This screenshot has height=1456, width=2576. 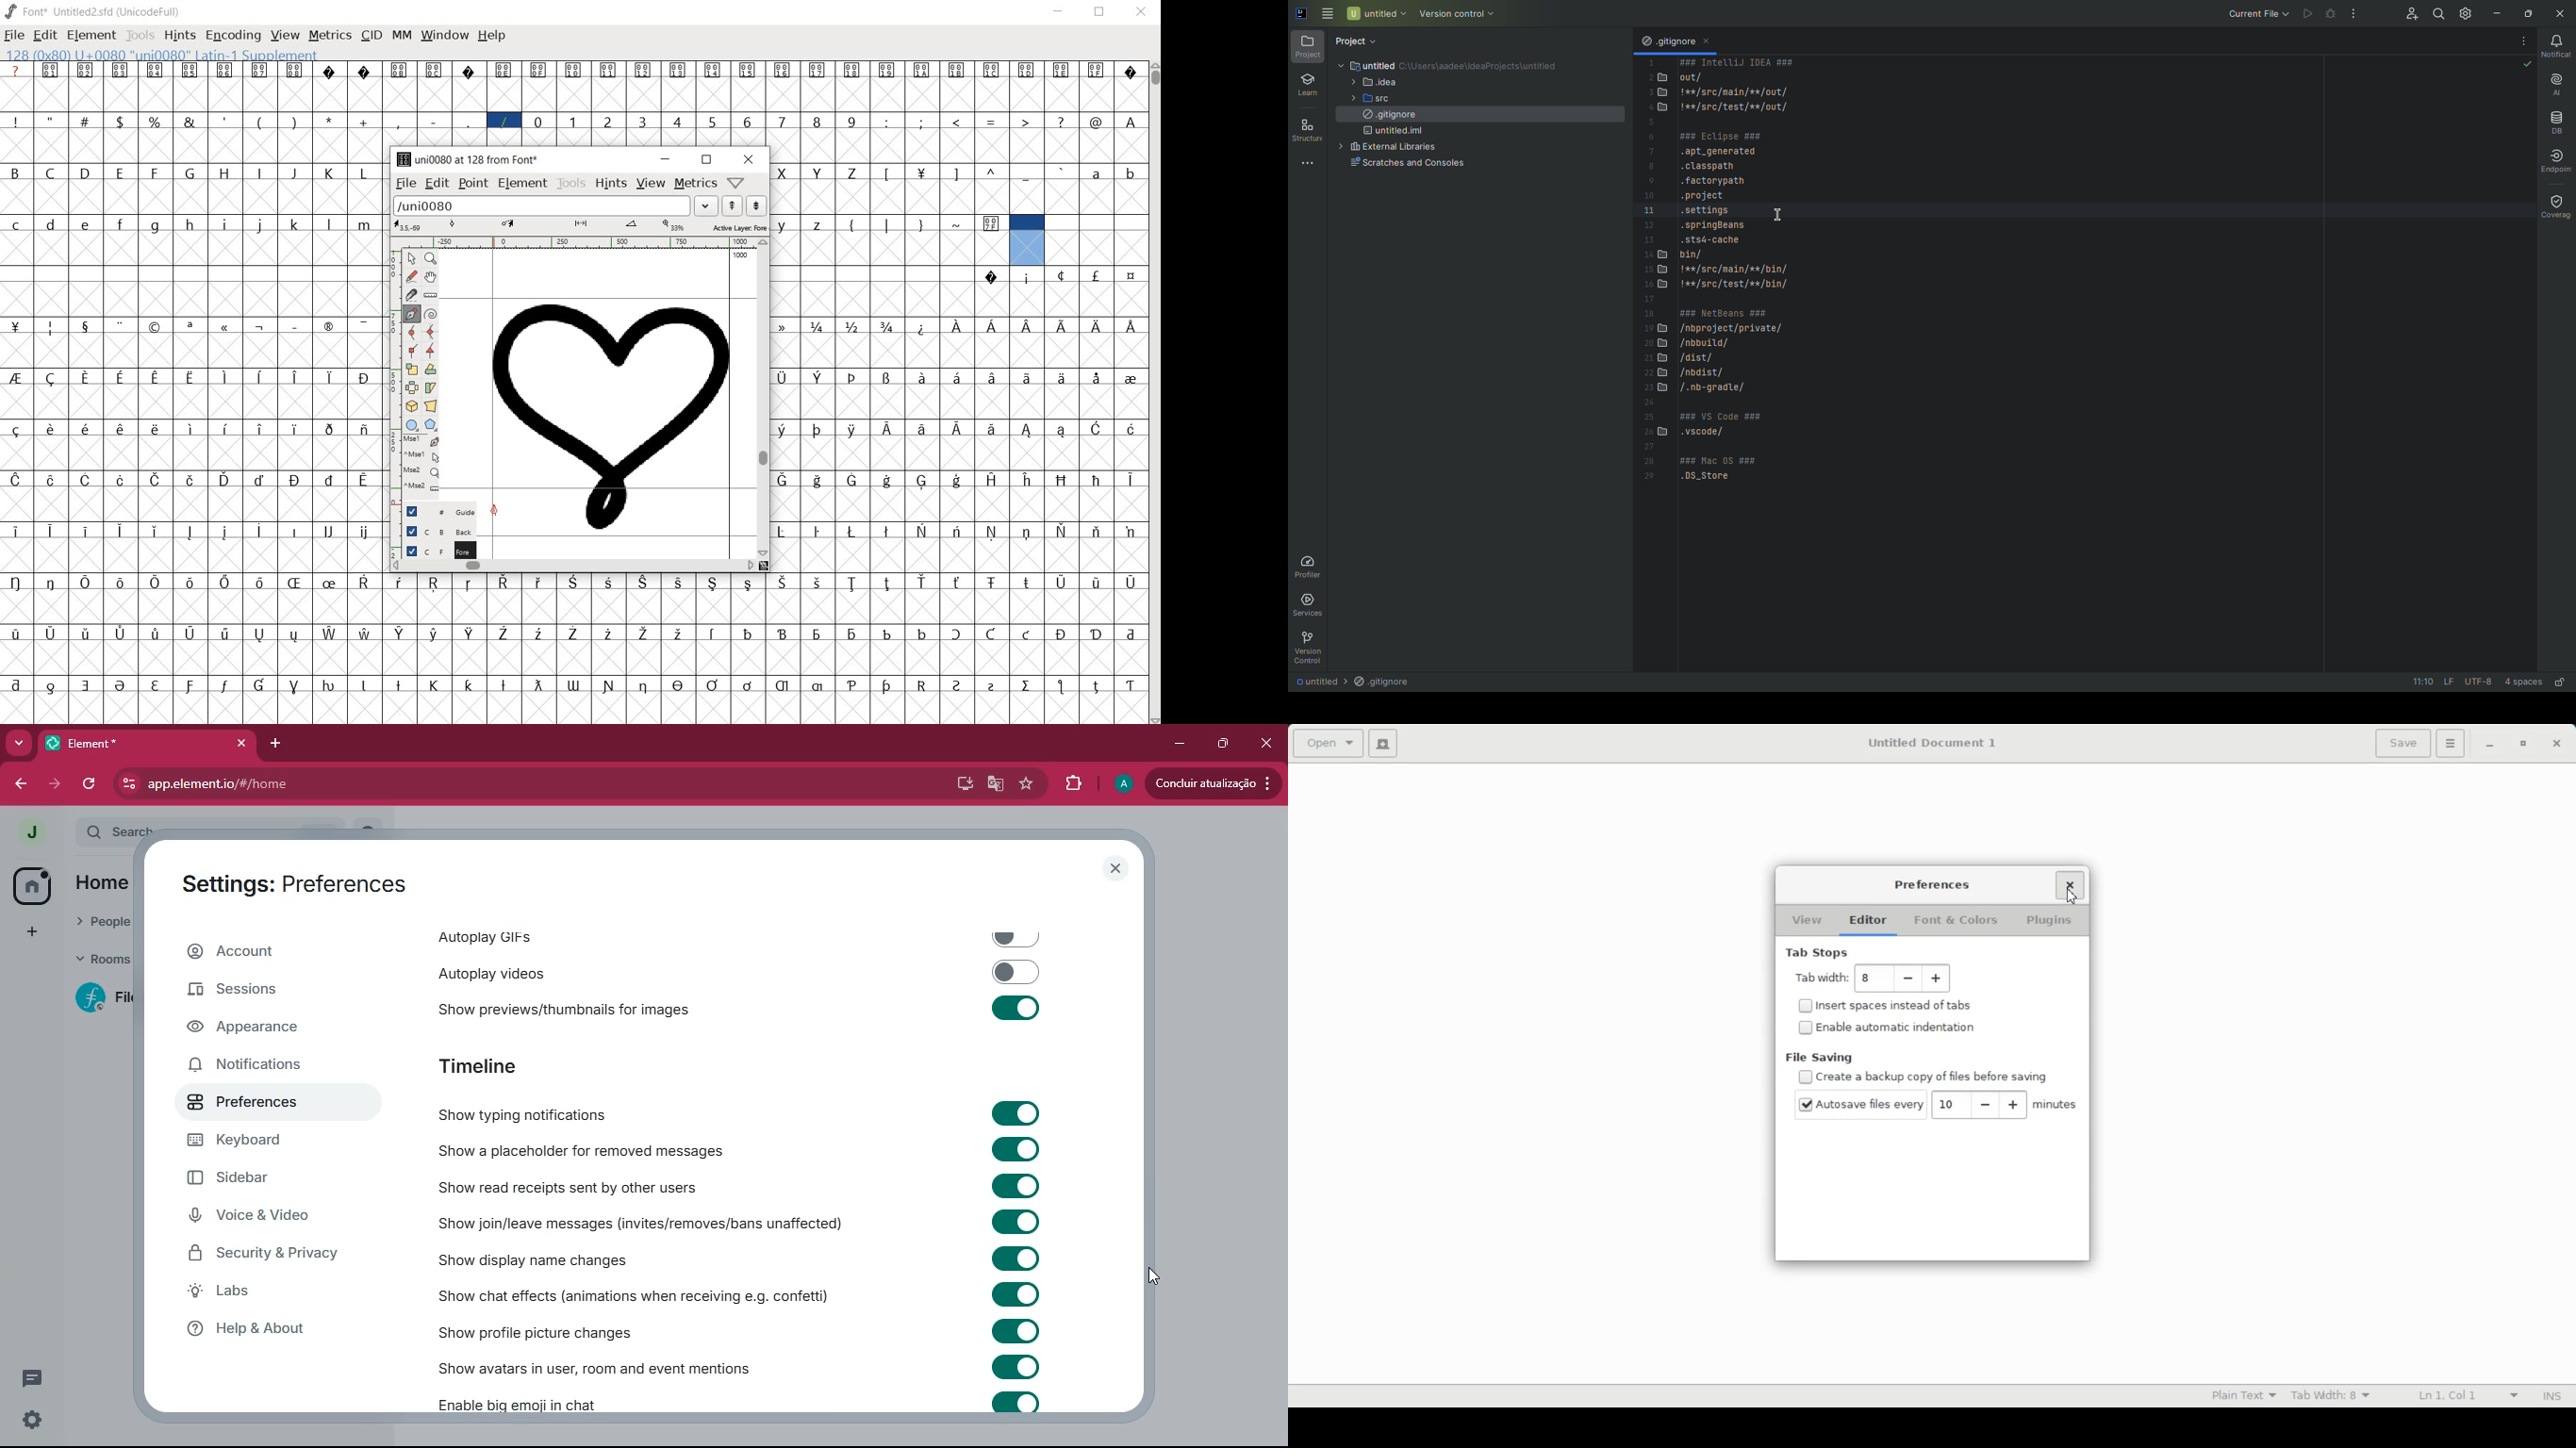 What do you see at coordinates (55, 786) in the screenshot?
I see `forward` at bounding box center [55, 786].